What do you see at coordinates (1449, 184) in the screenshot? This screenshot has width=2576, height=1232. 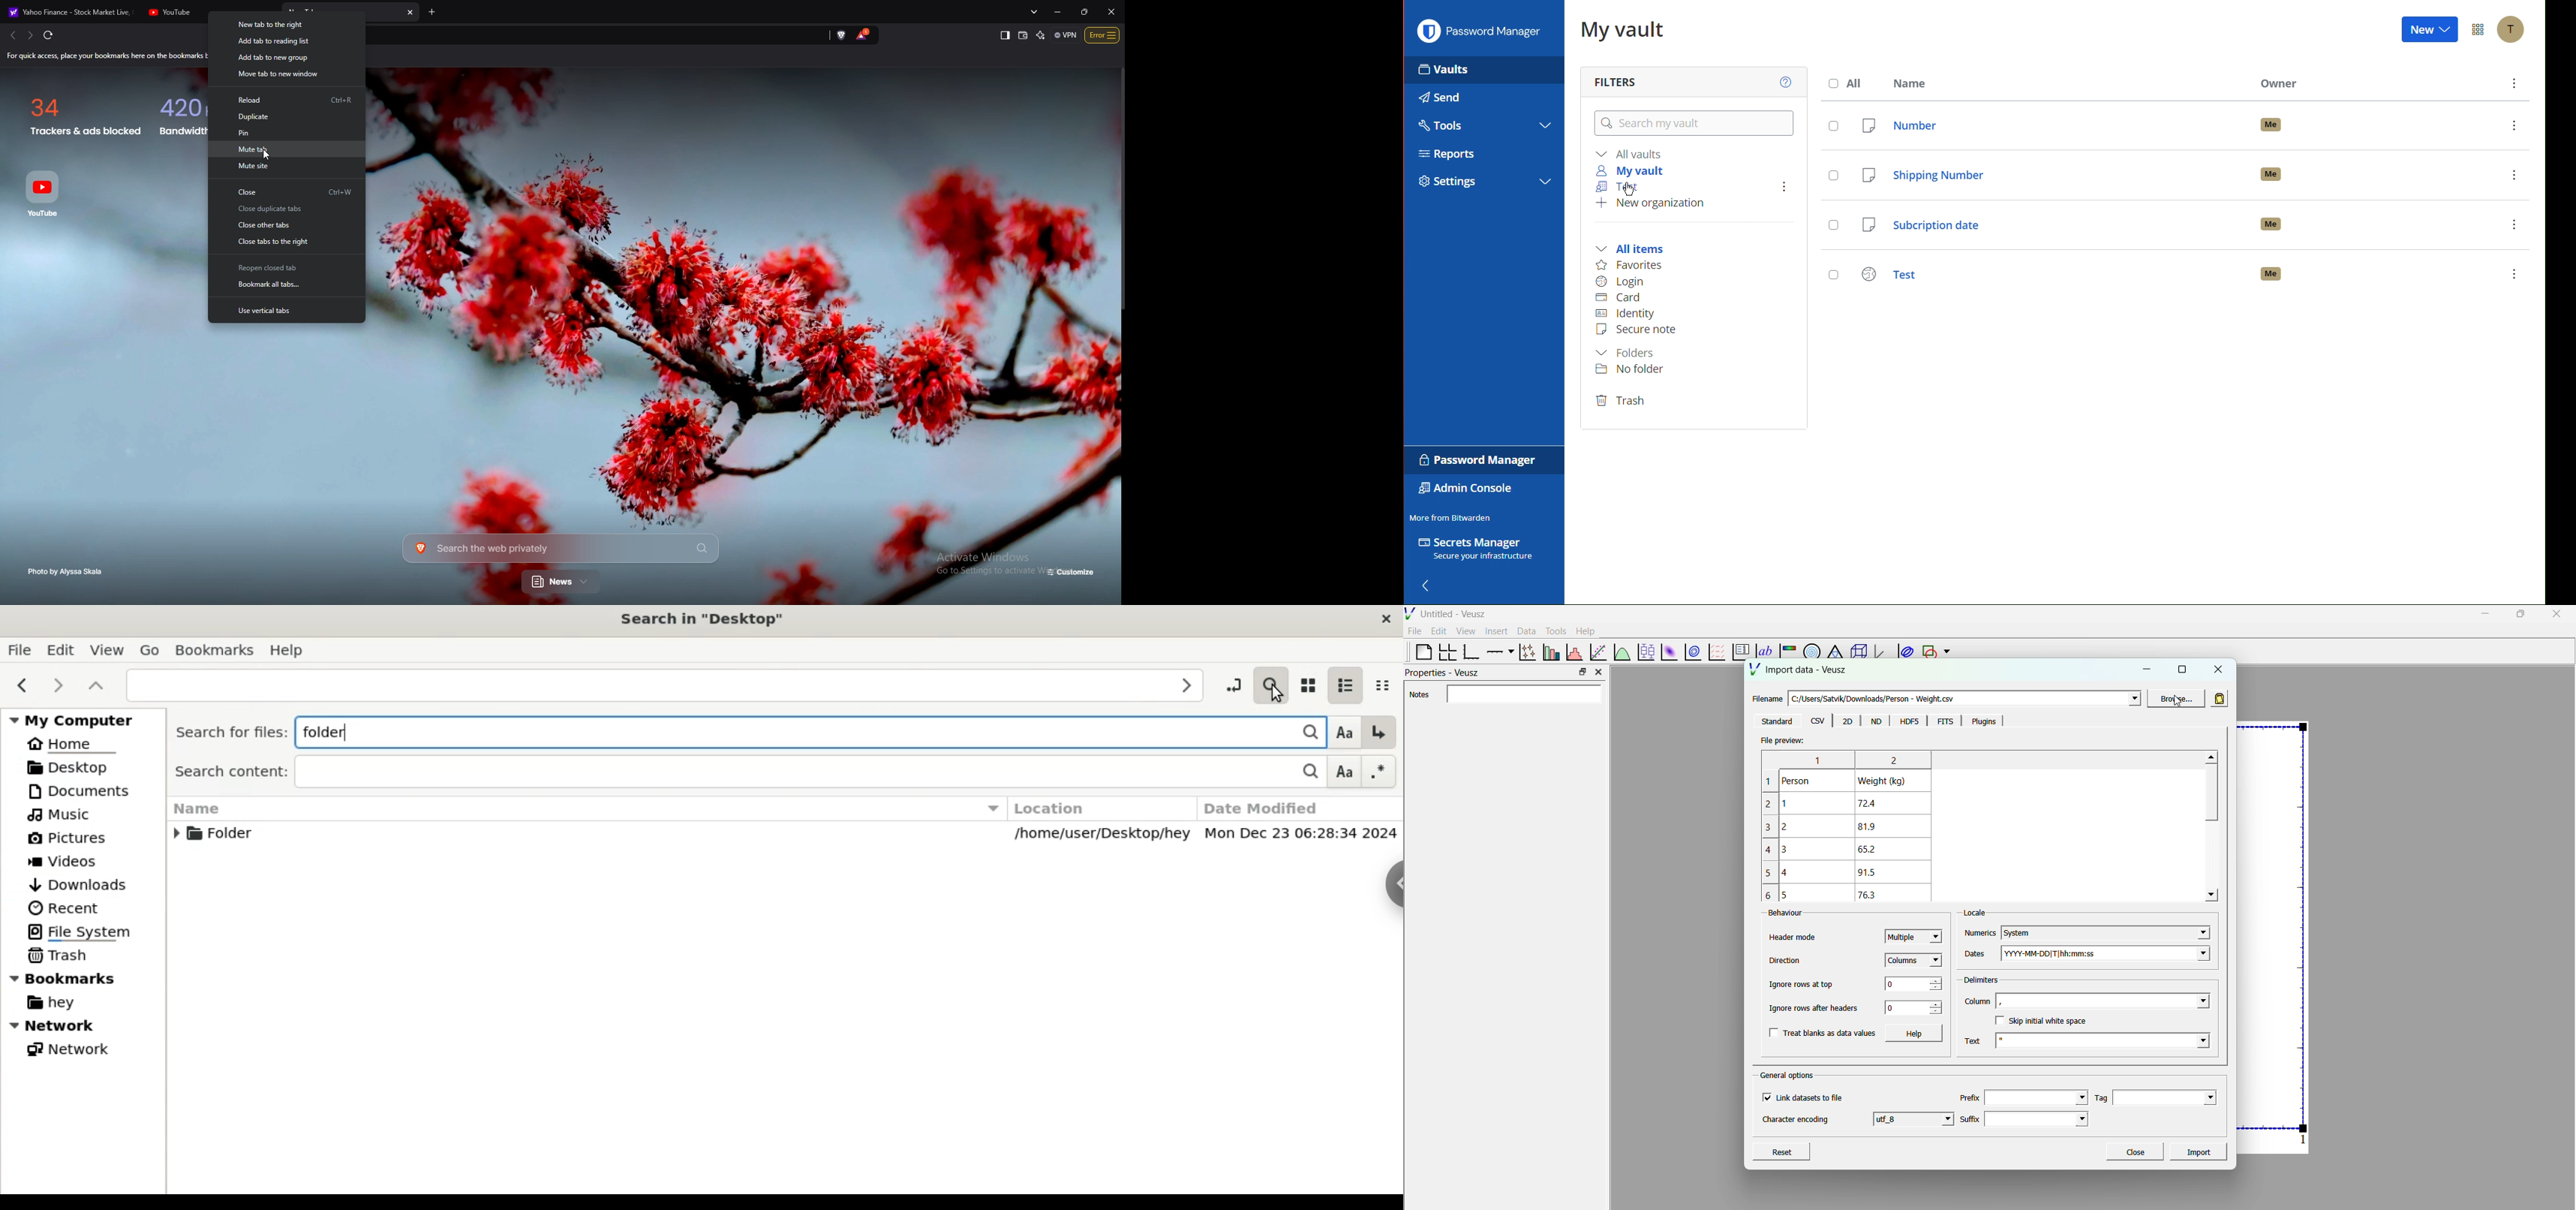 I see `Settings` at bounding box center [1449, 184].